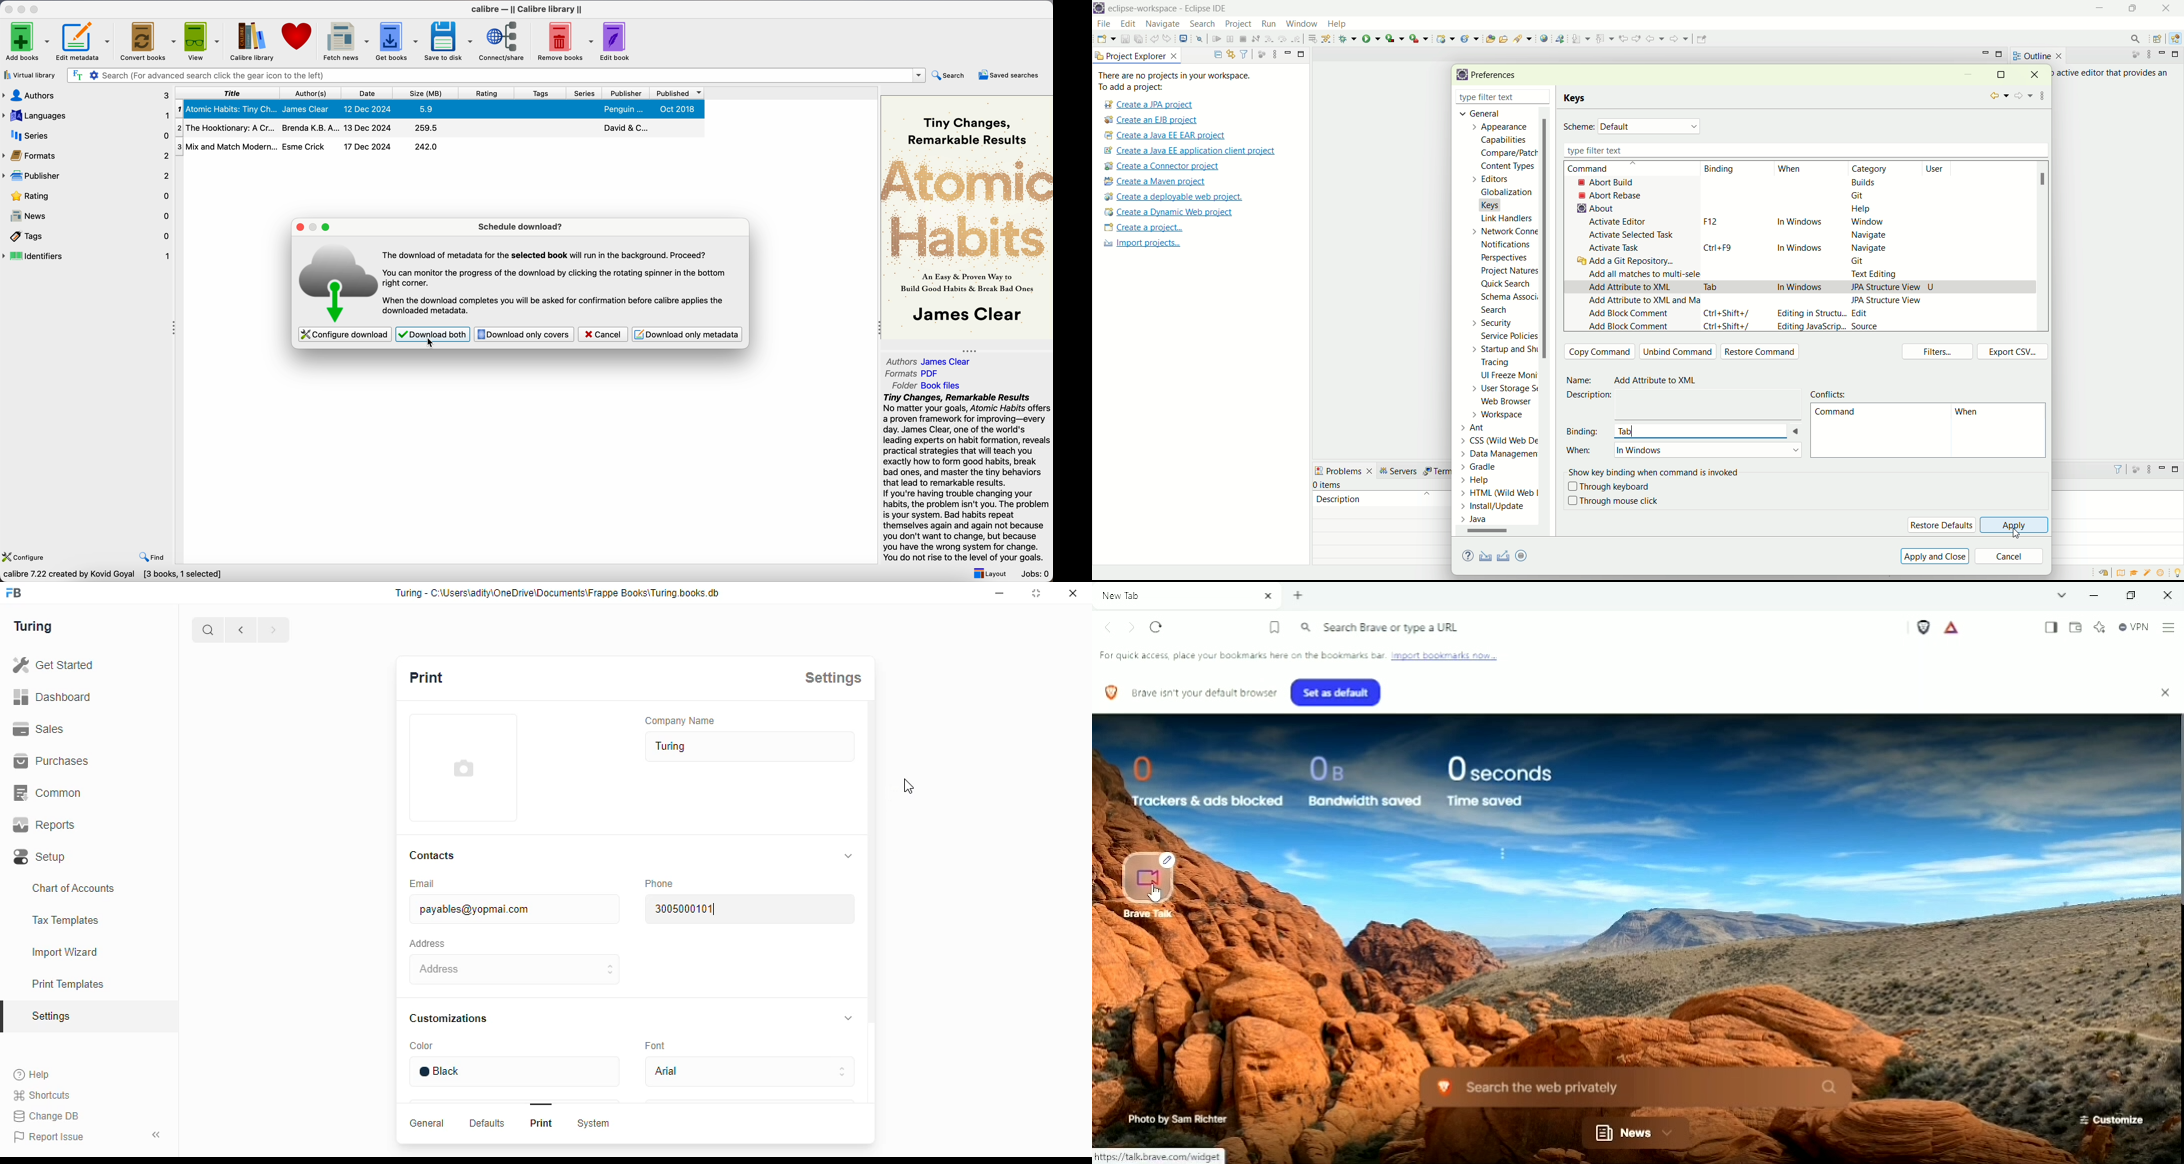 This screenshot has width=2184, height=1176. I want to click on Eont, so click(657, 1044).